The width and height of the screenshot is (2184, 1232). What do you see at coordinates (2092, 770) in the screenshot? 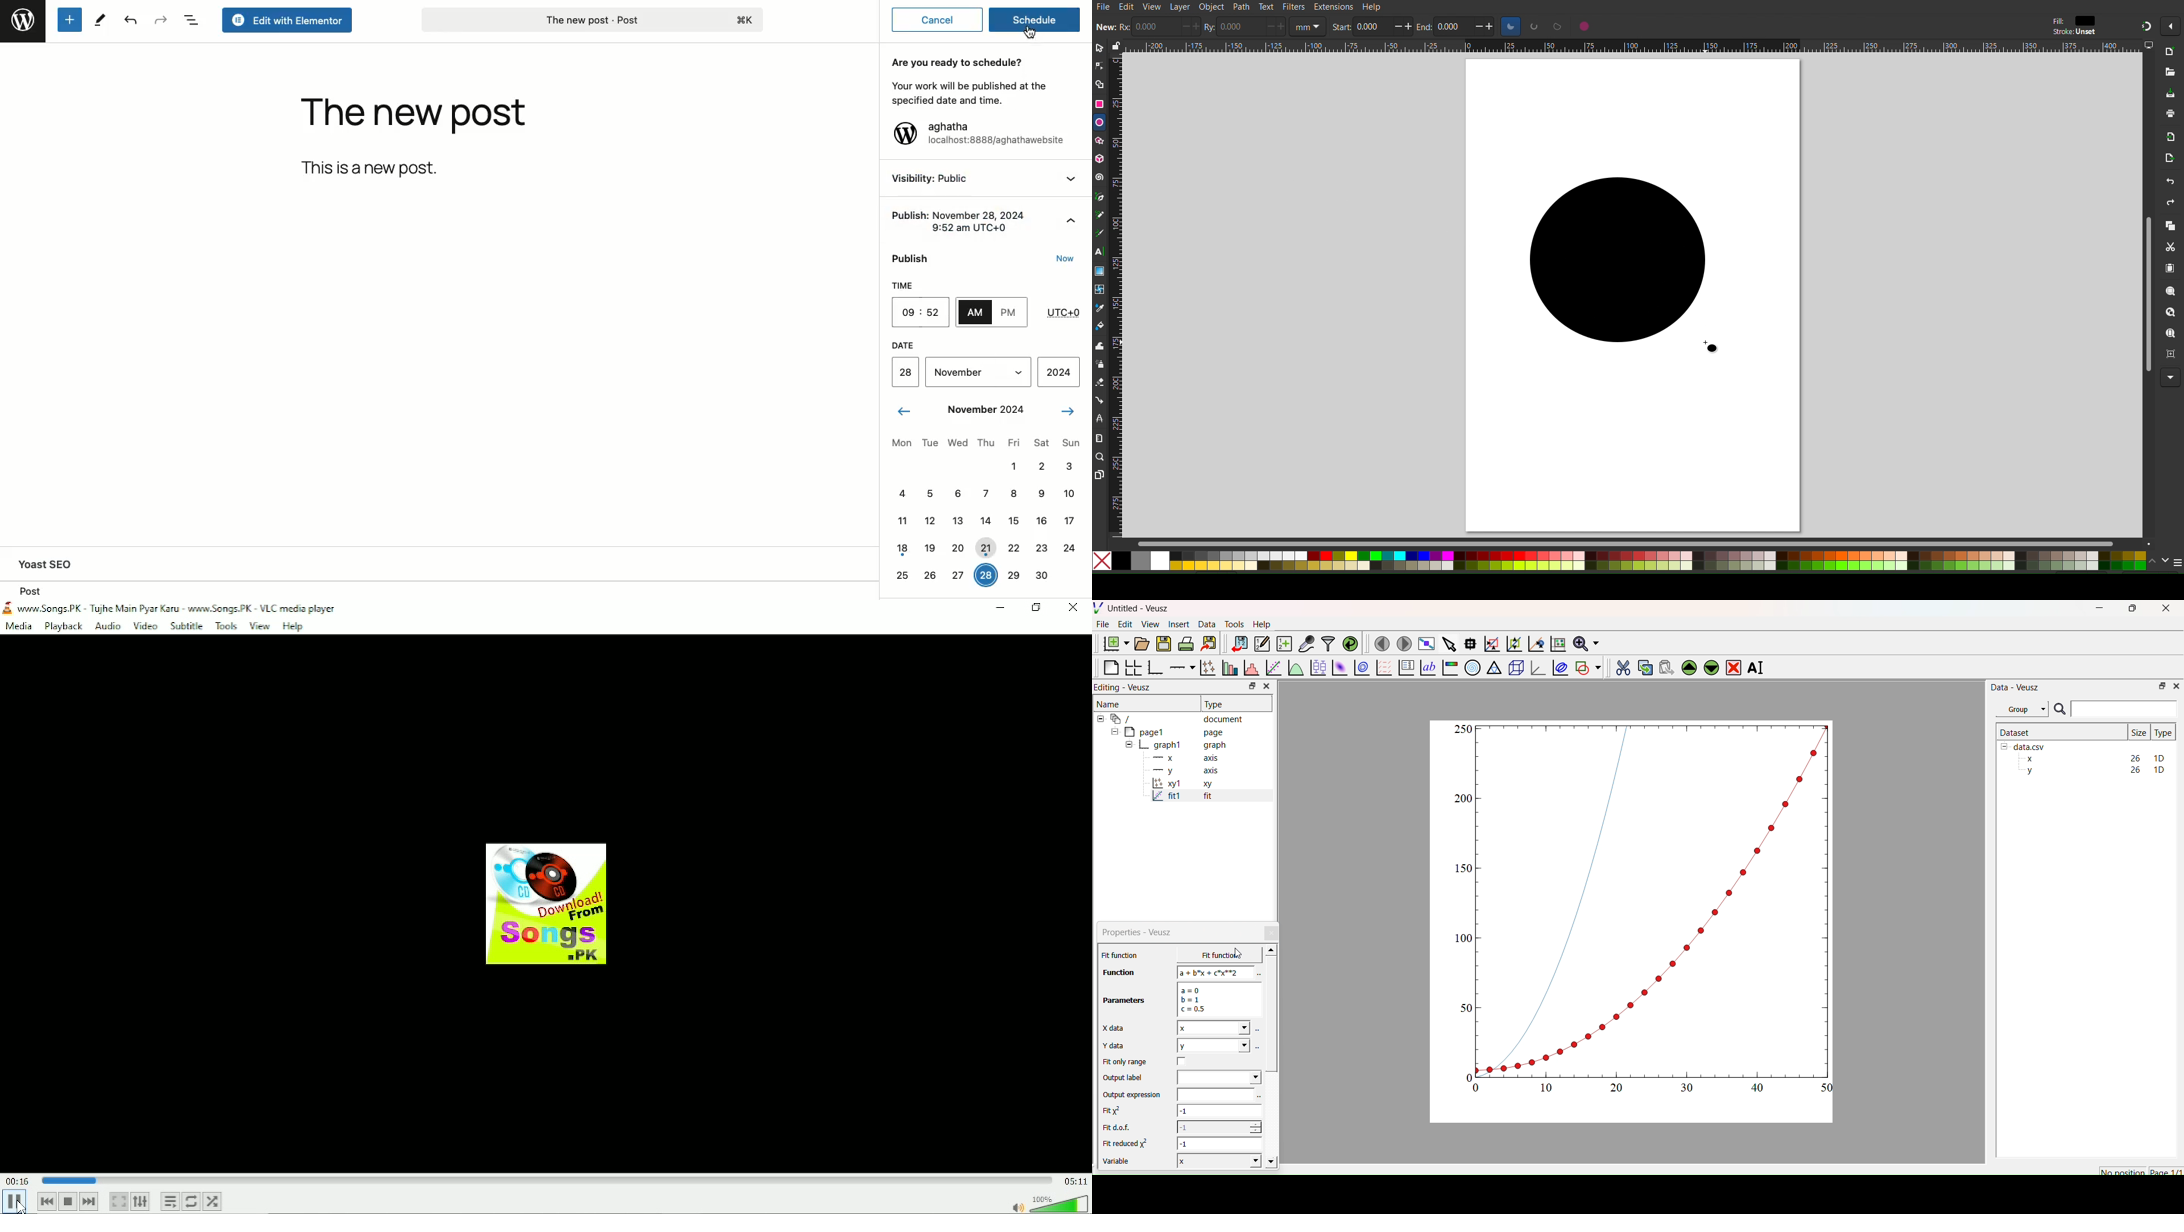
I see `y 26 1D` at bounding box center [2092, 770].